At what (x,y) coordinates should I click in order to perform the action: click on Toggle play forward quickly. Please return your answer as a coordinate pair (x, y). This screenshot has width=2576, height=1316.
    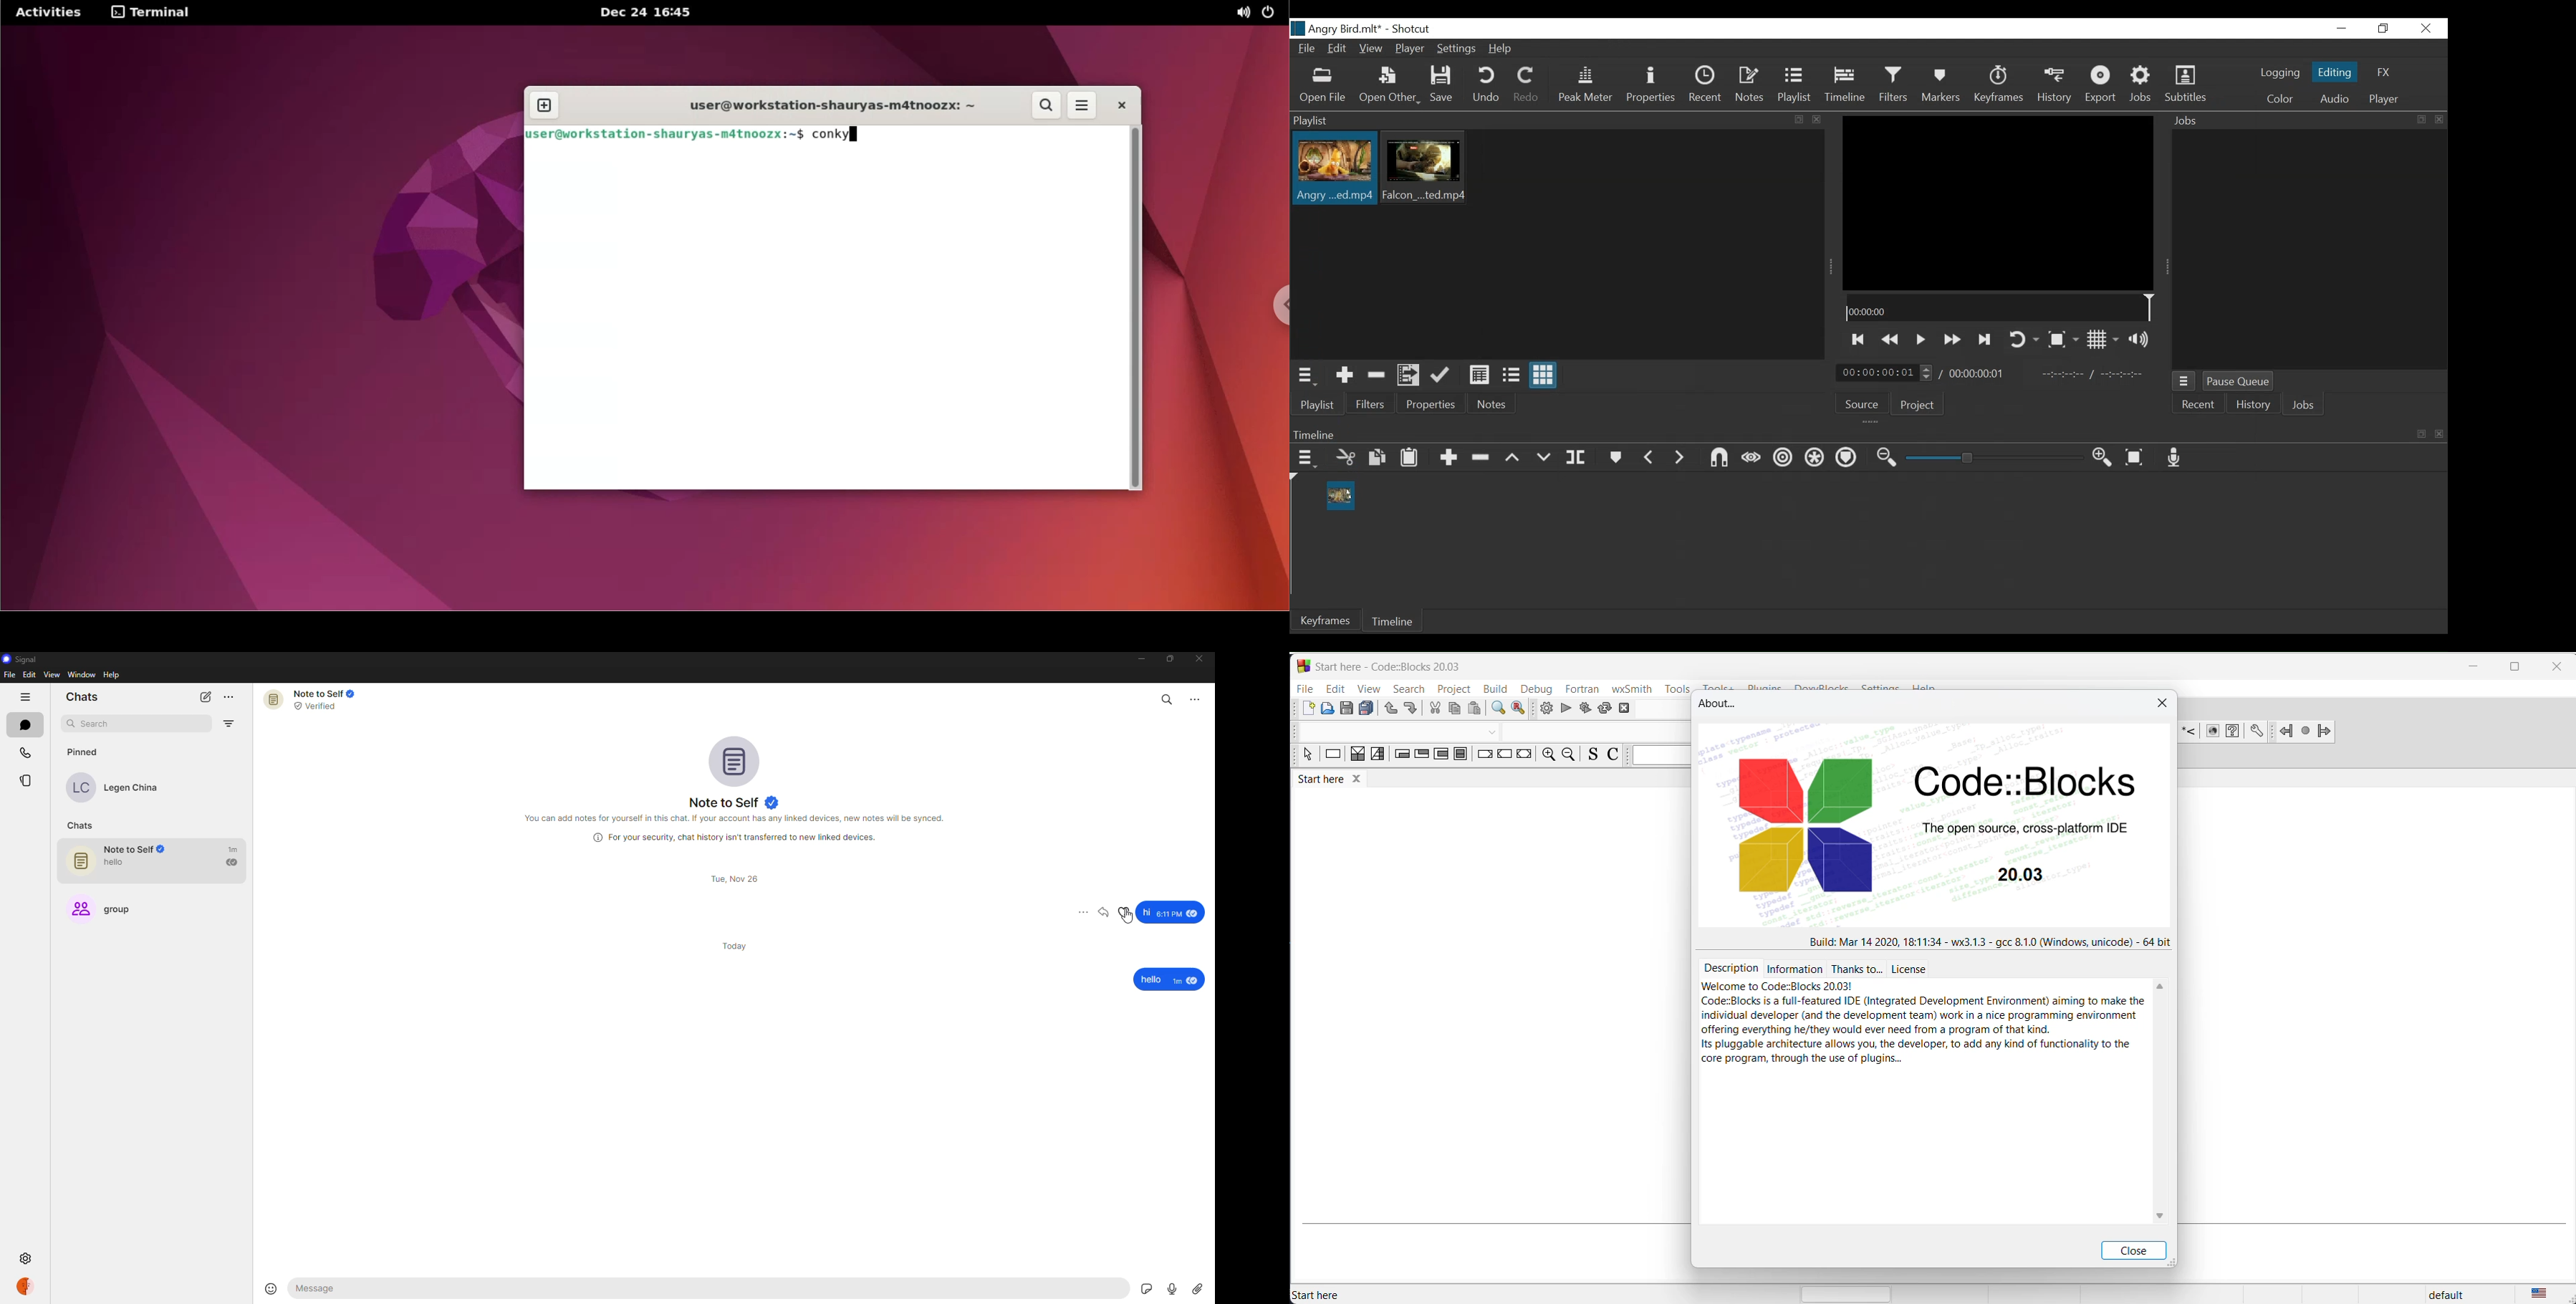
    Looking at the image, I should click on (1954, 339).